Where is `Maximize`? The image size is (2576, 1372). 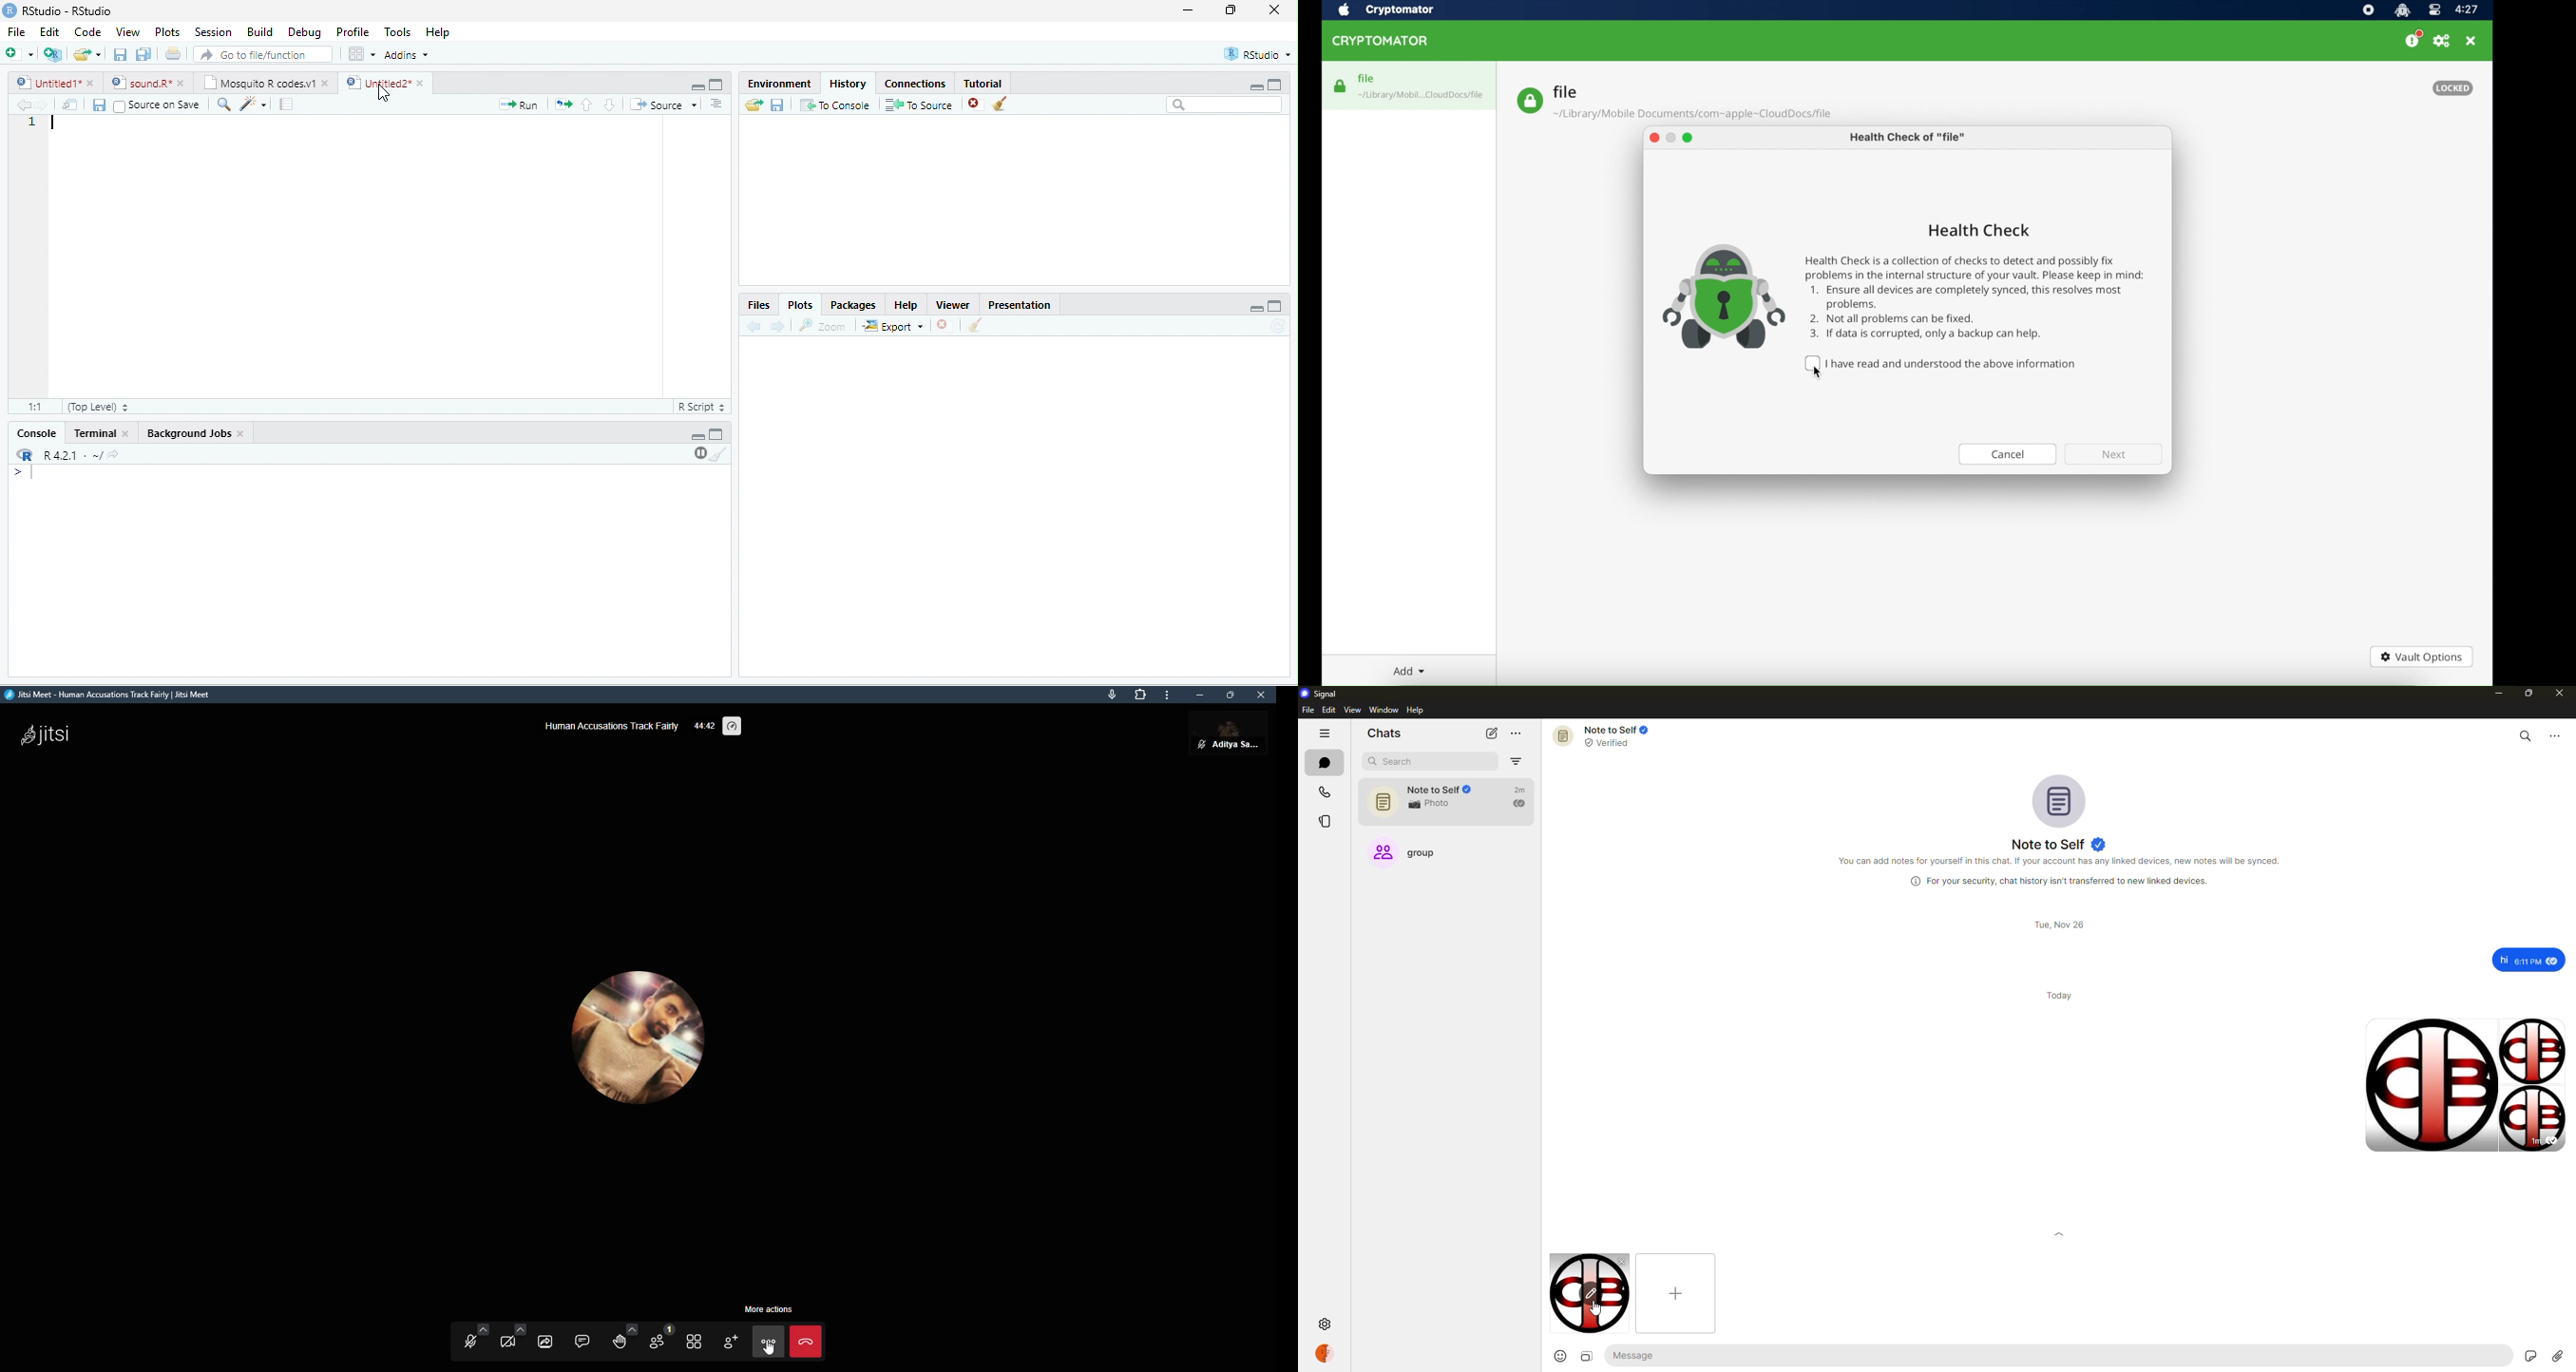
Maximize is located at coordinates (716, 434).